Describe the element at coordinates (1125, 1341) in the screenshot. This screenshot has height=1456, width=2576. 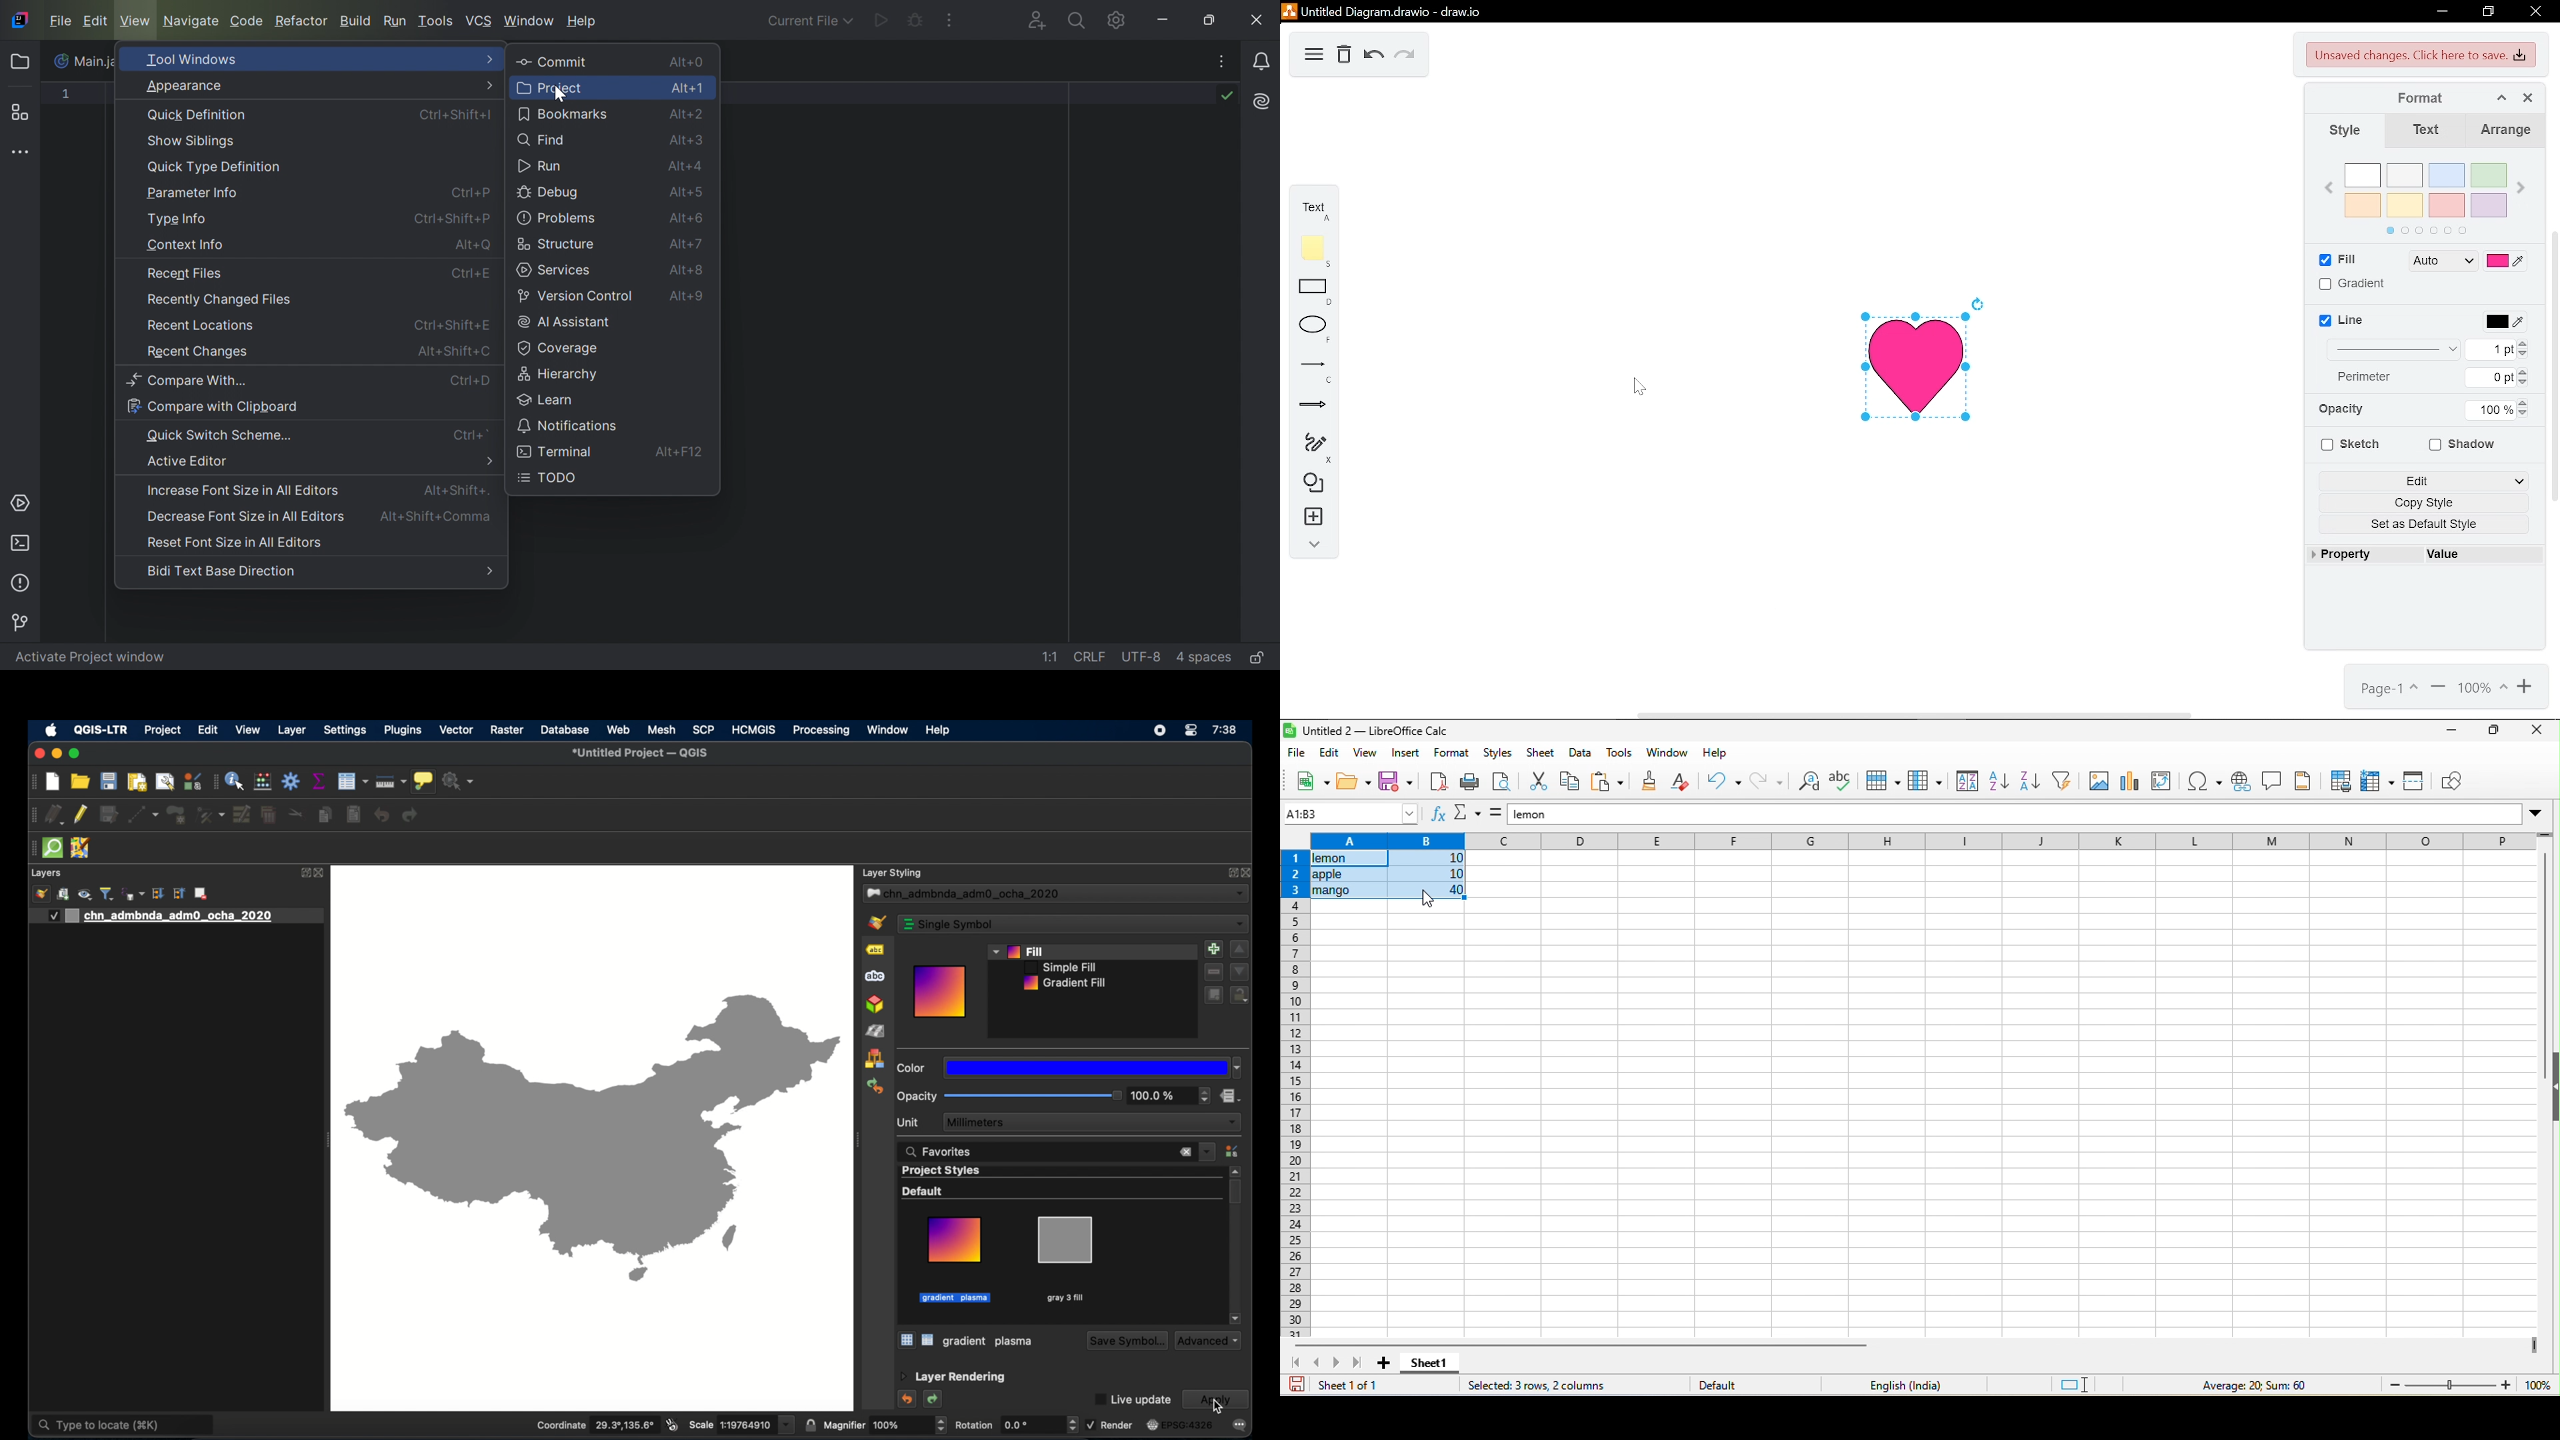
I see `save symbol` at that location.